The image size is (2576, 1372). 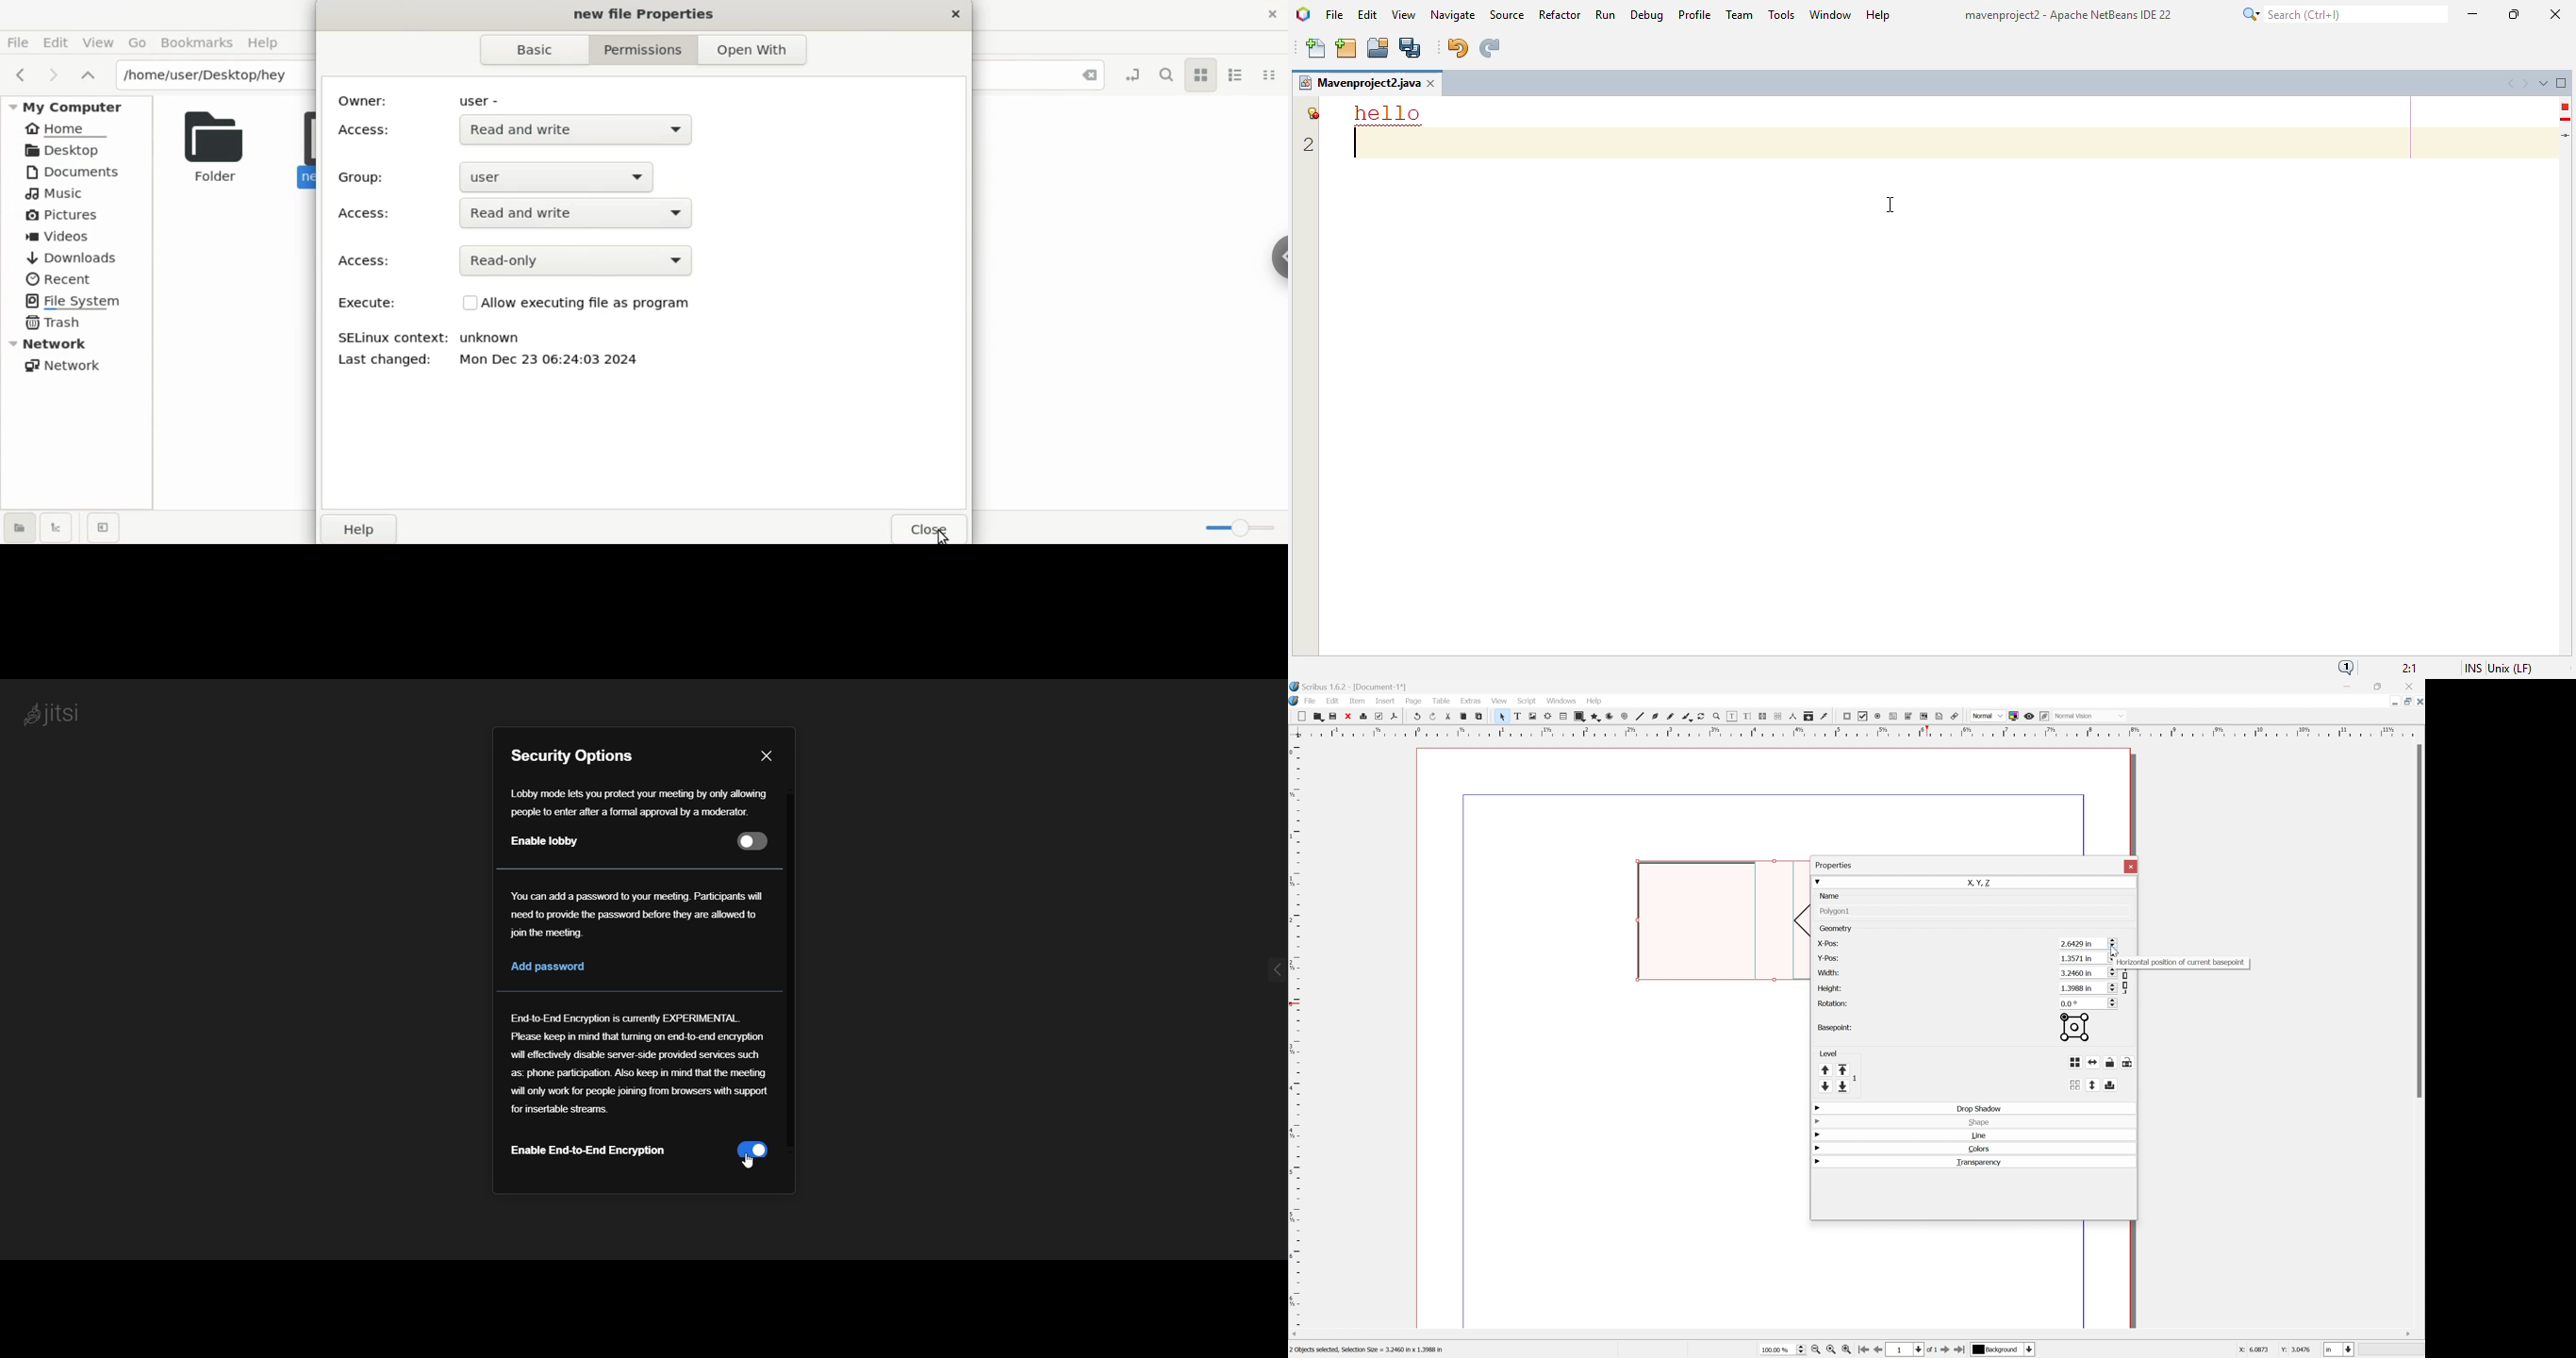 What do you see at coordinates (1696, 14) in the screenshot?
I see `profile` at bounding box center [1696, 14].